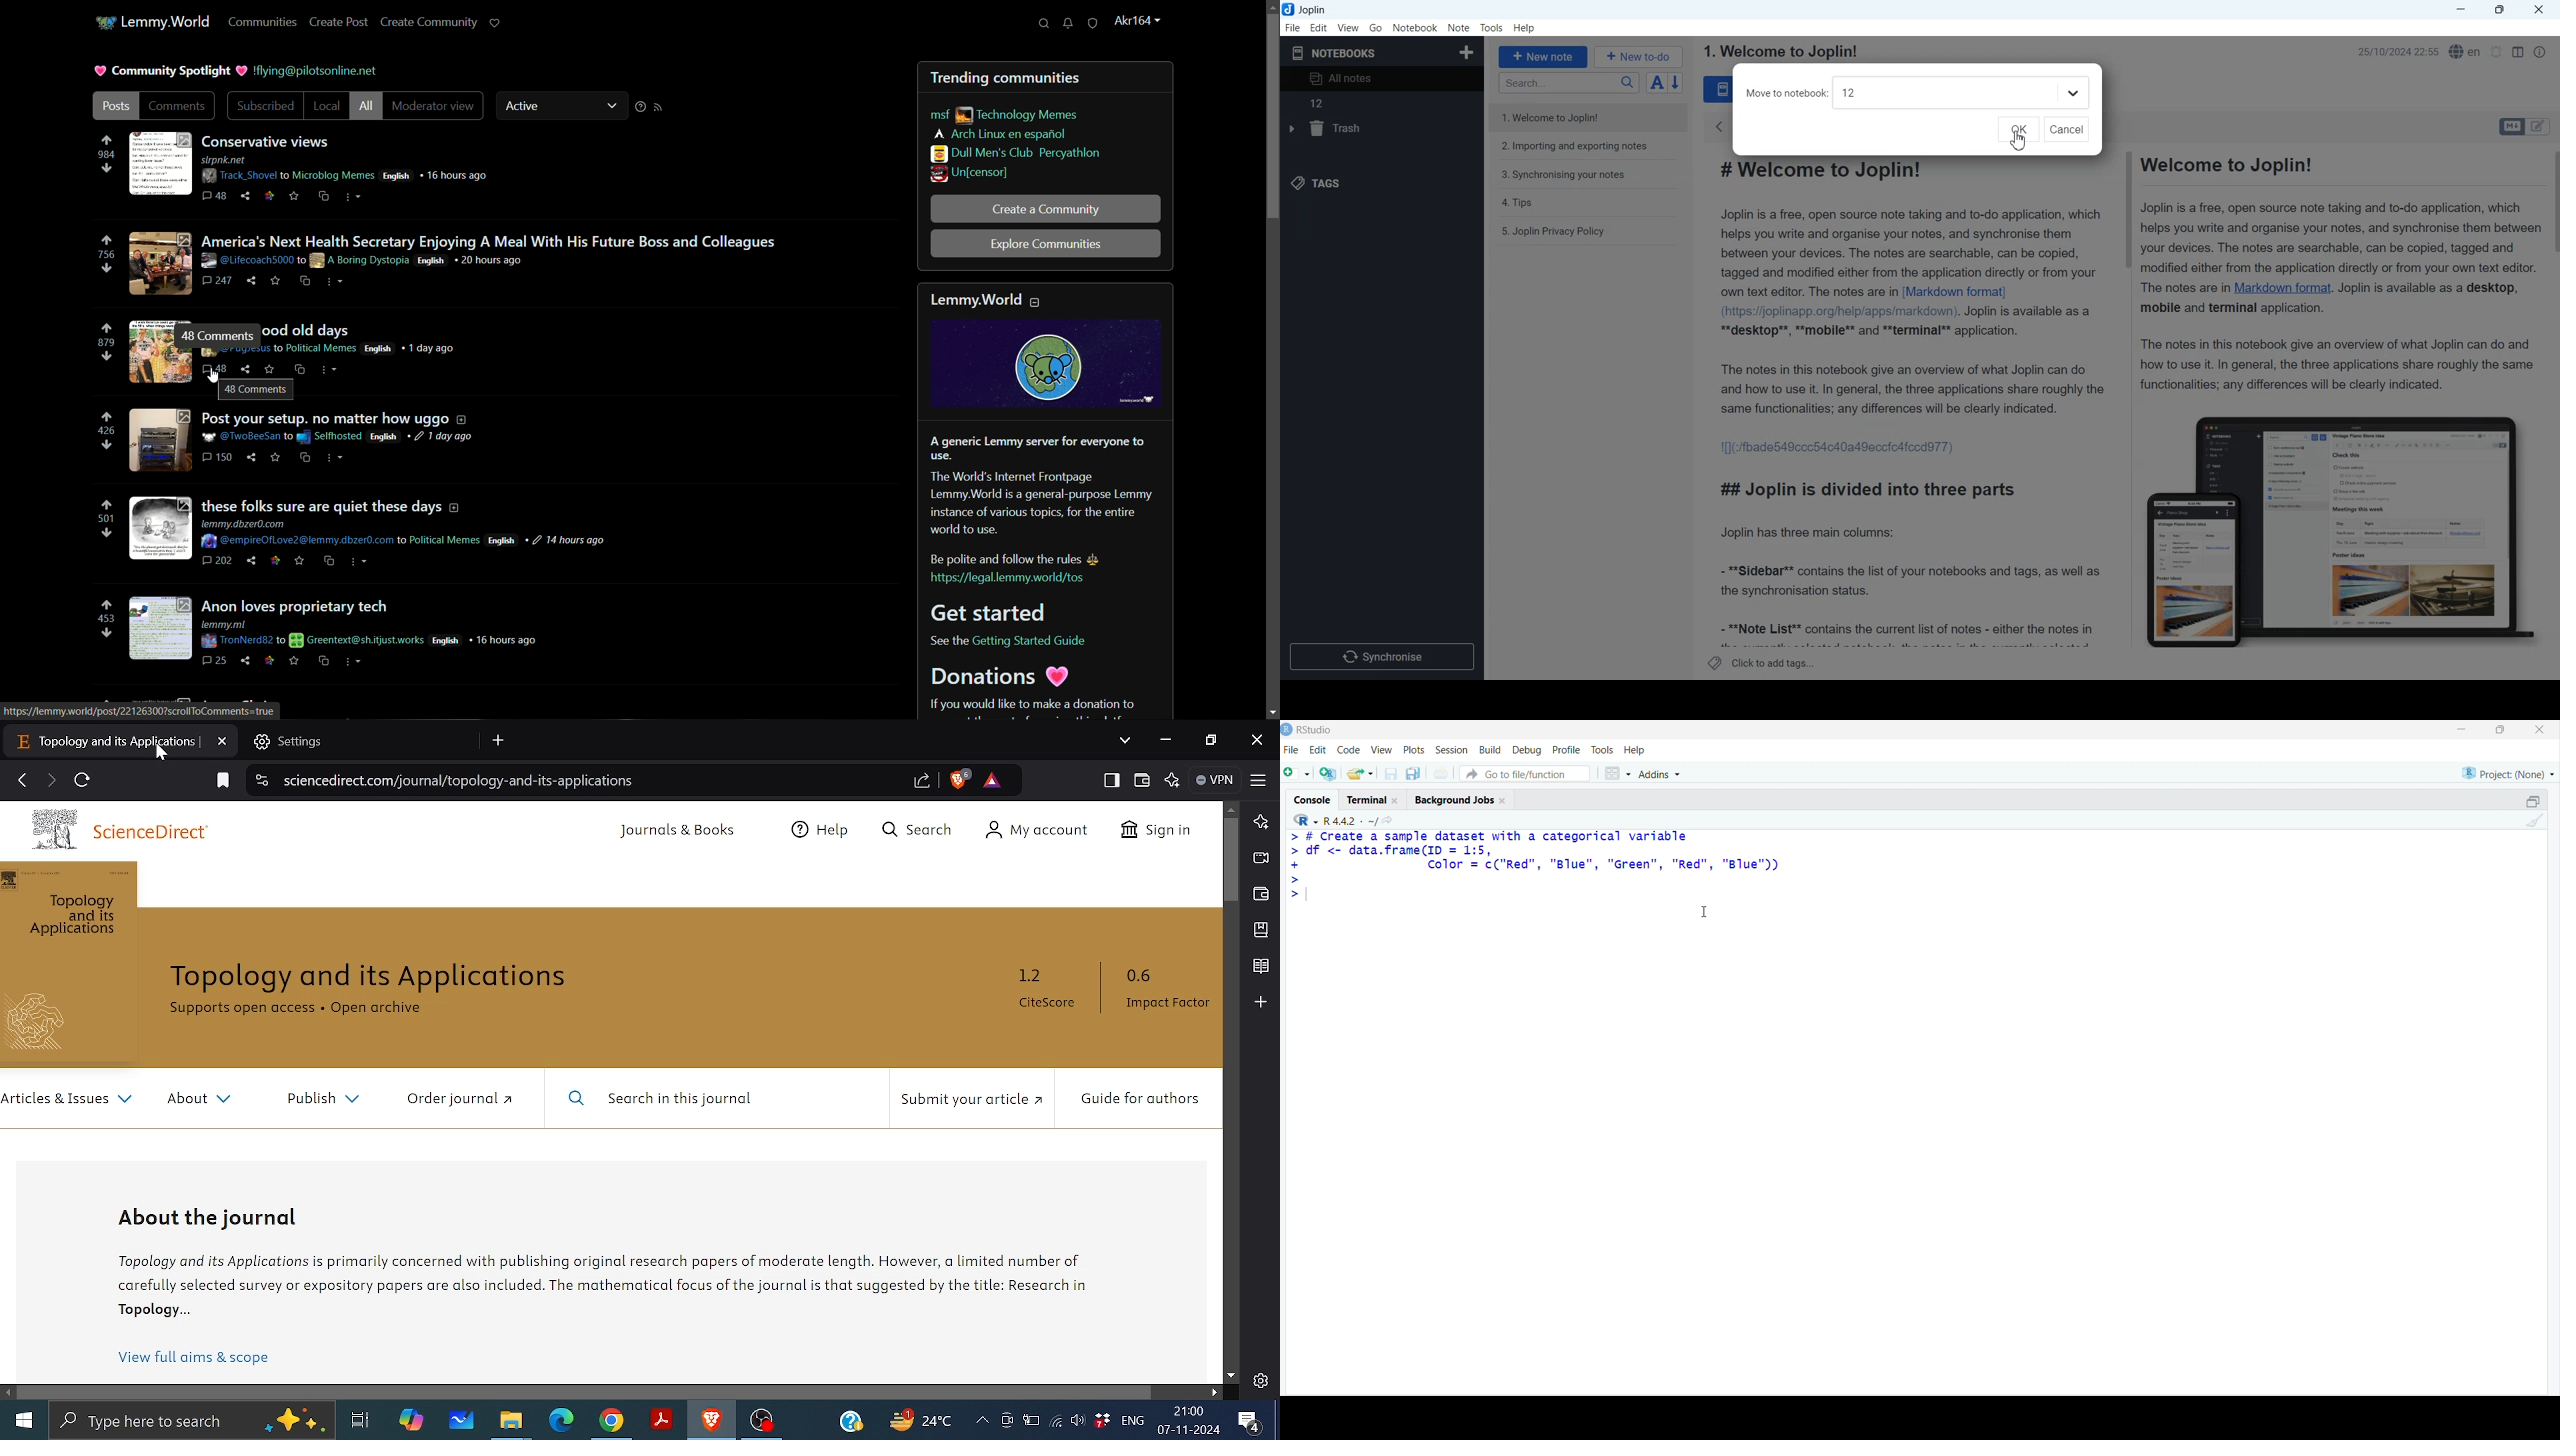 The image size is (2576, 1456). What do you see at coordinates (1173, 782) in the screenshot?
I see `Leo AI` at bounding box center [1173, 782].